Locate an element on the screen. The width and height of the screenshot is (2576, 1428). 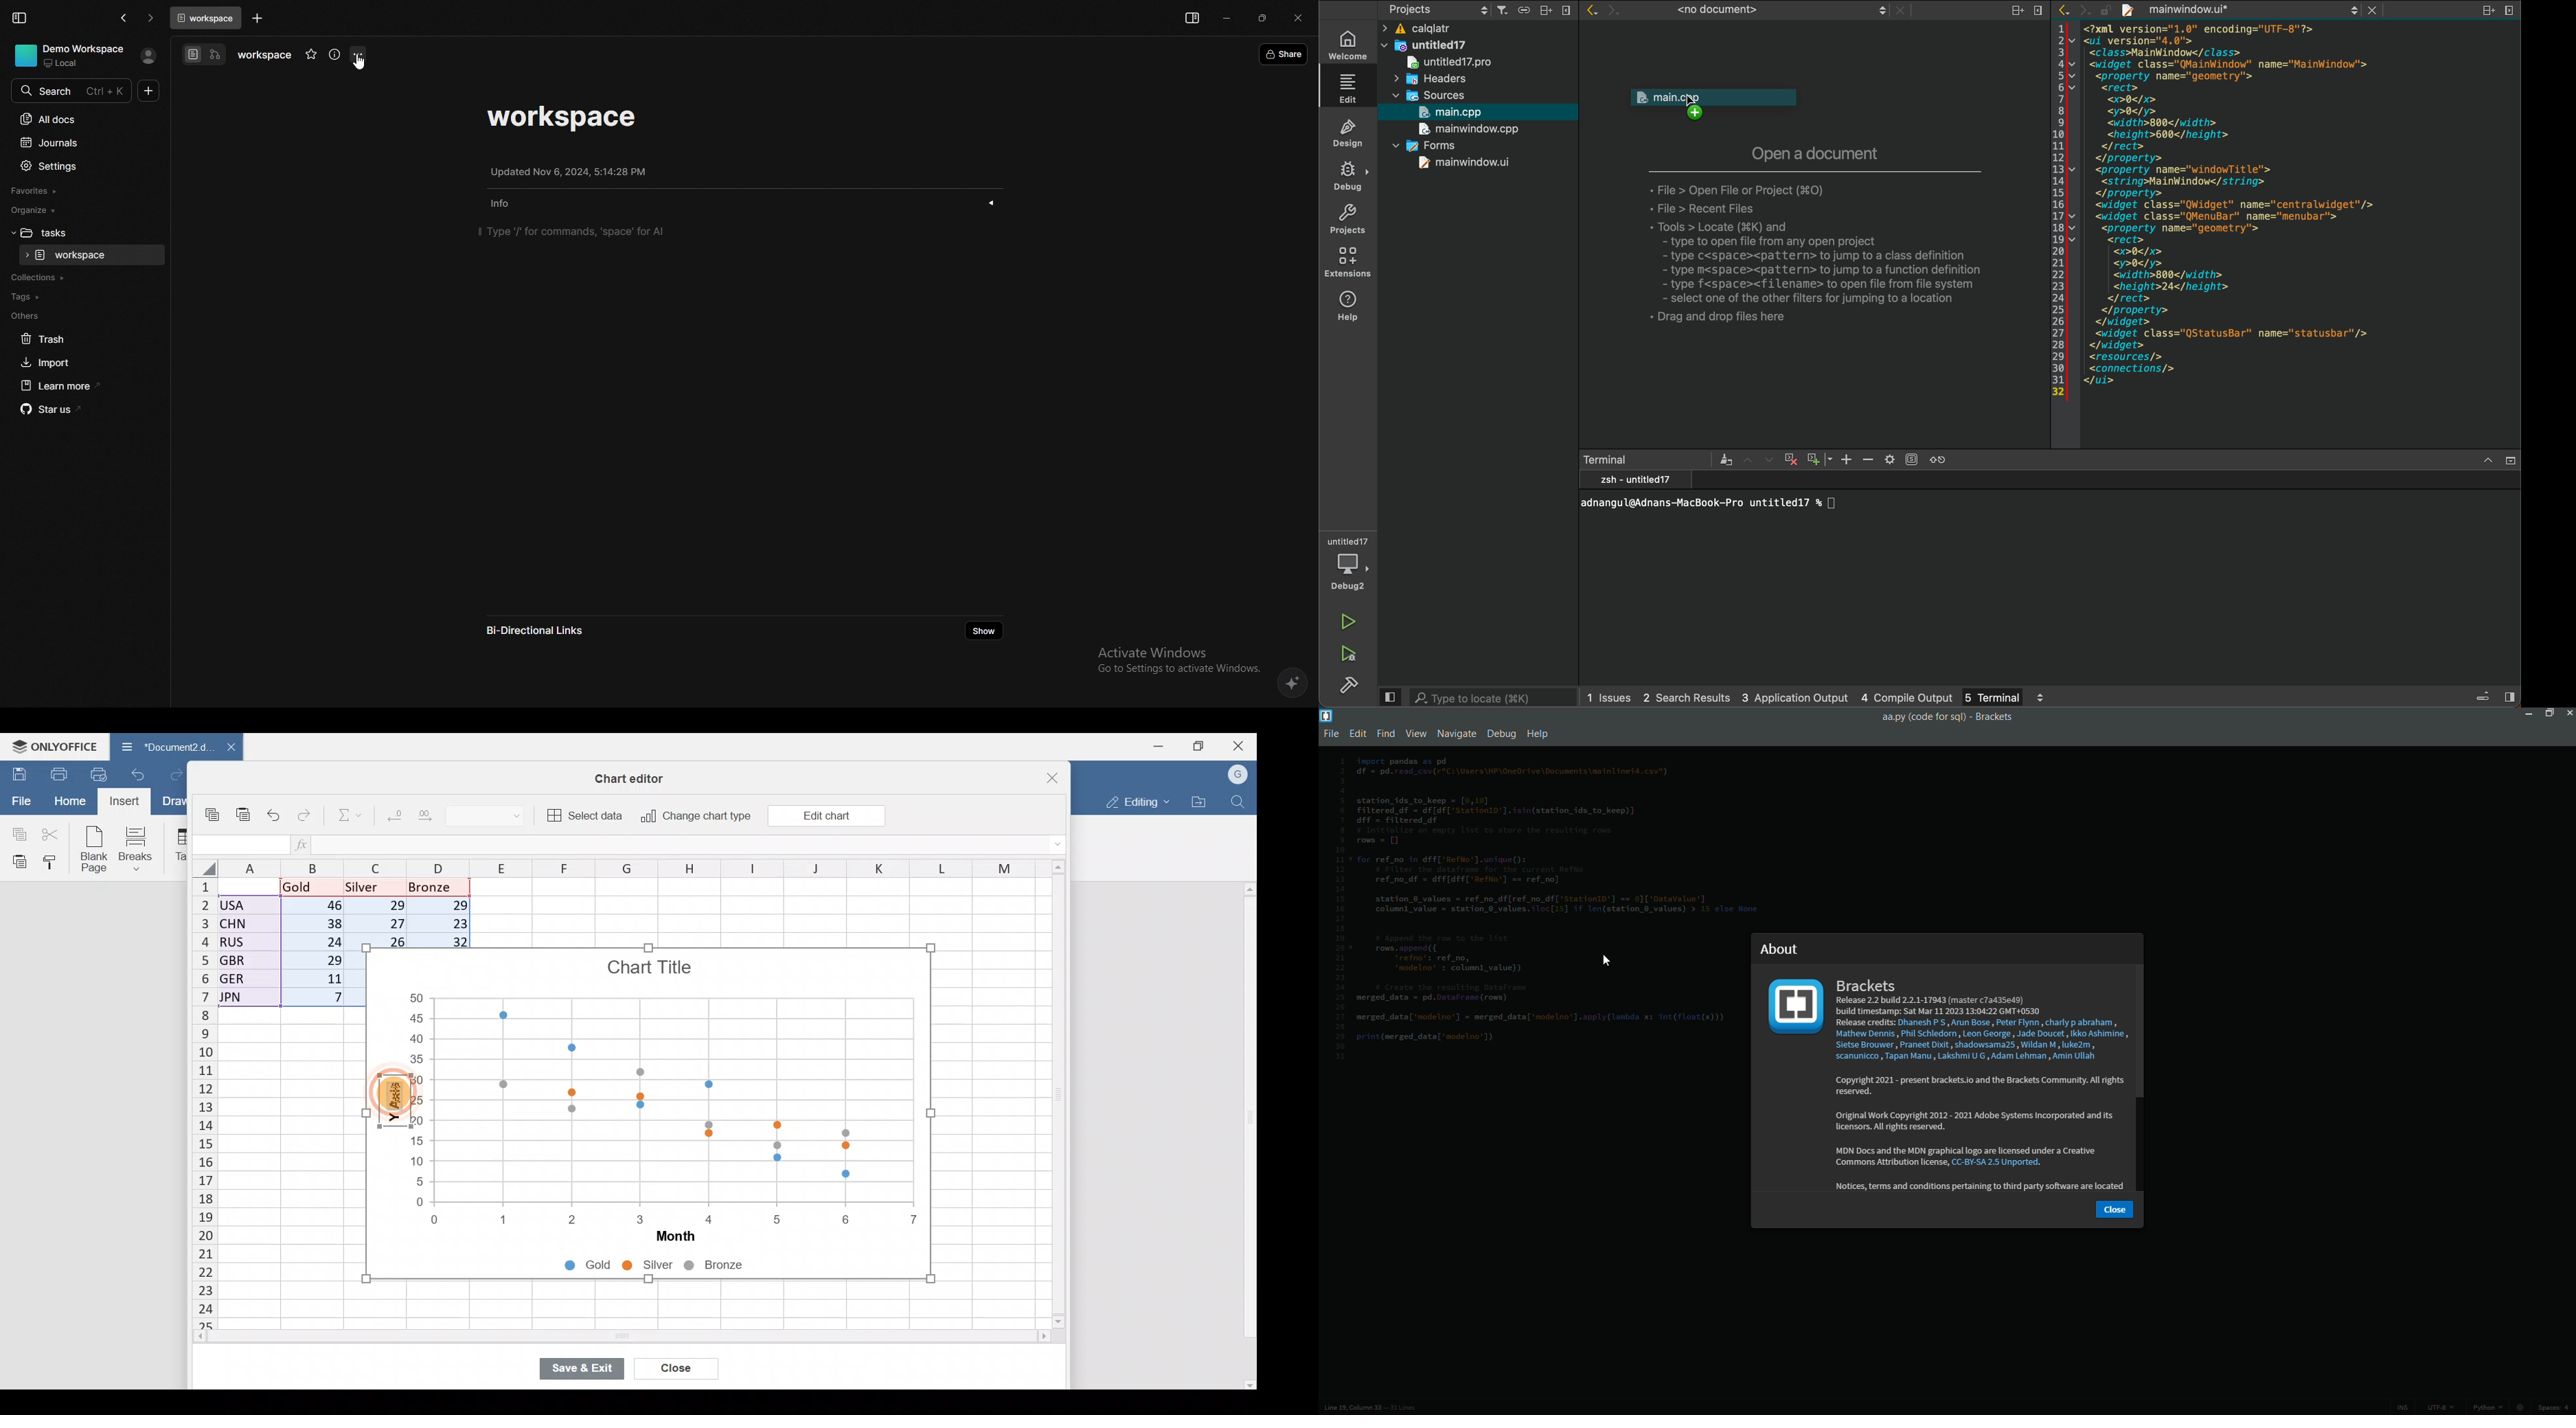
Close is located at coordinates (1240, 744).